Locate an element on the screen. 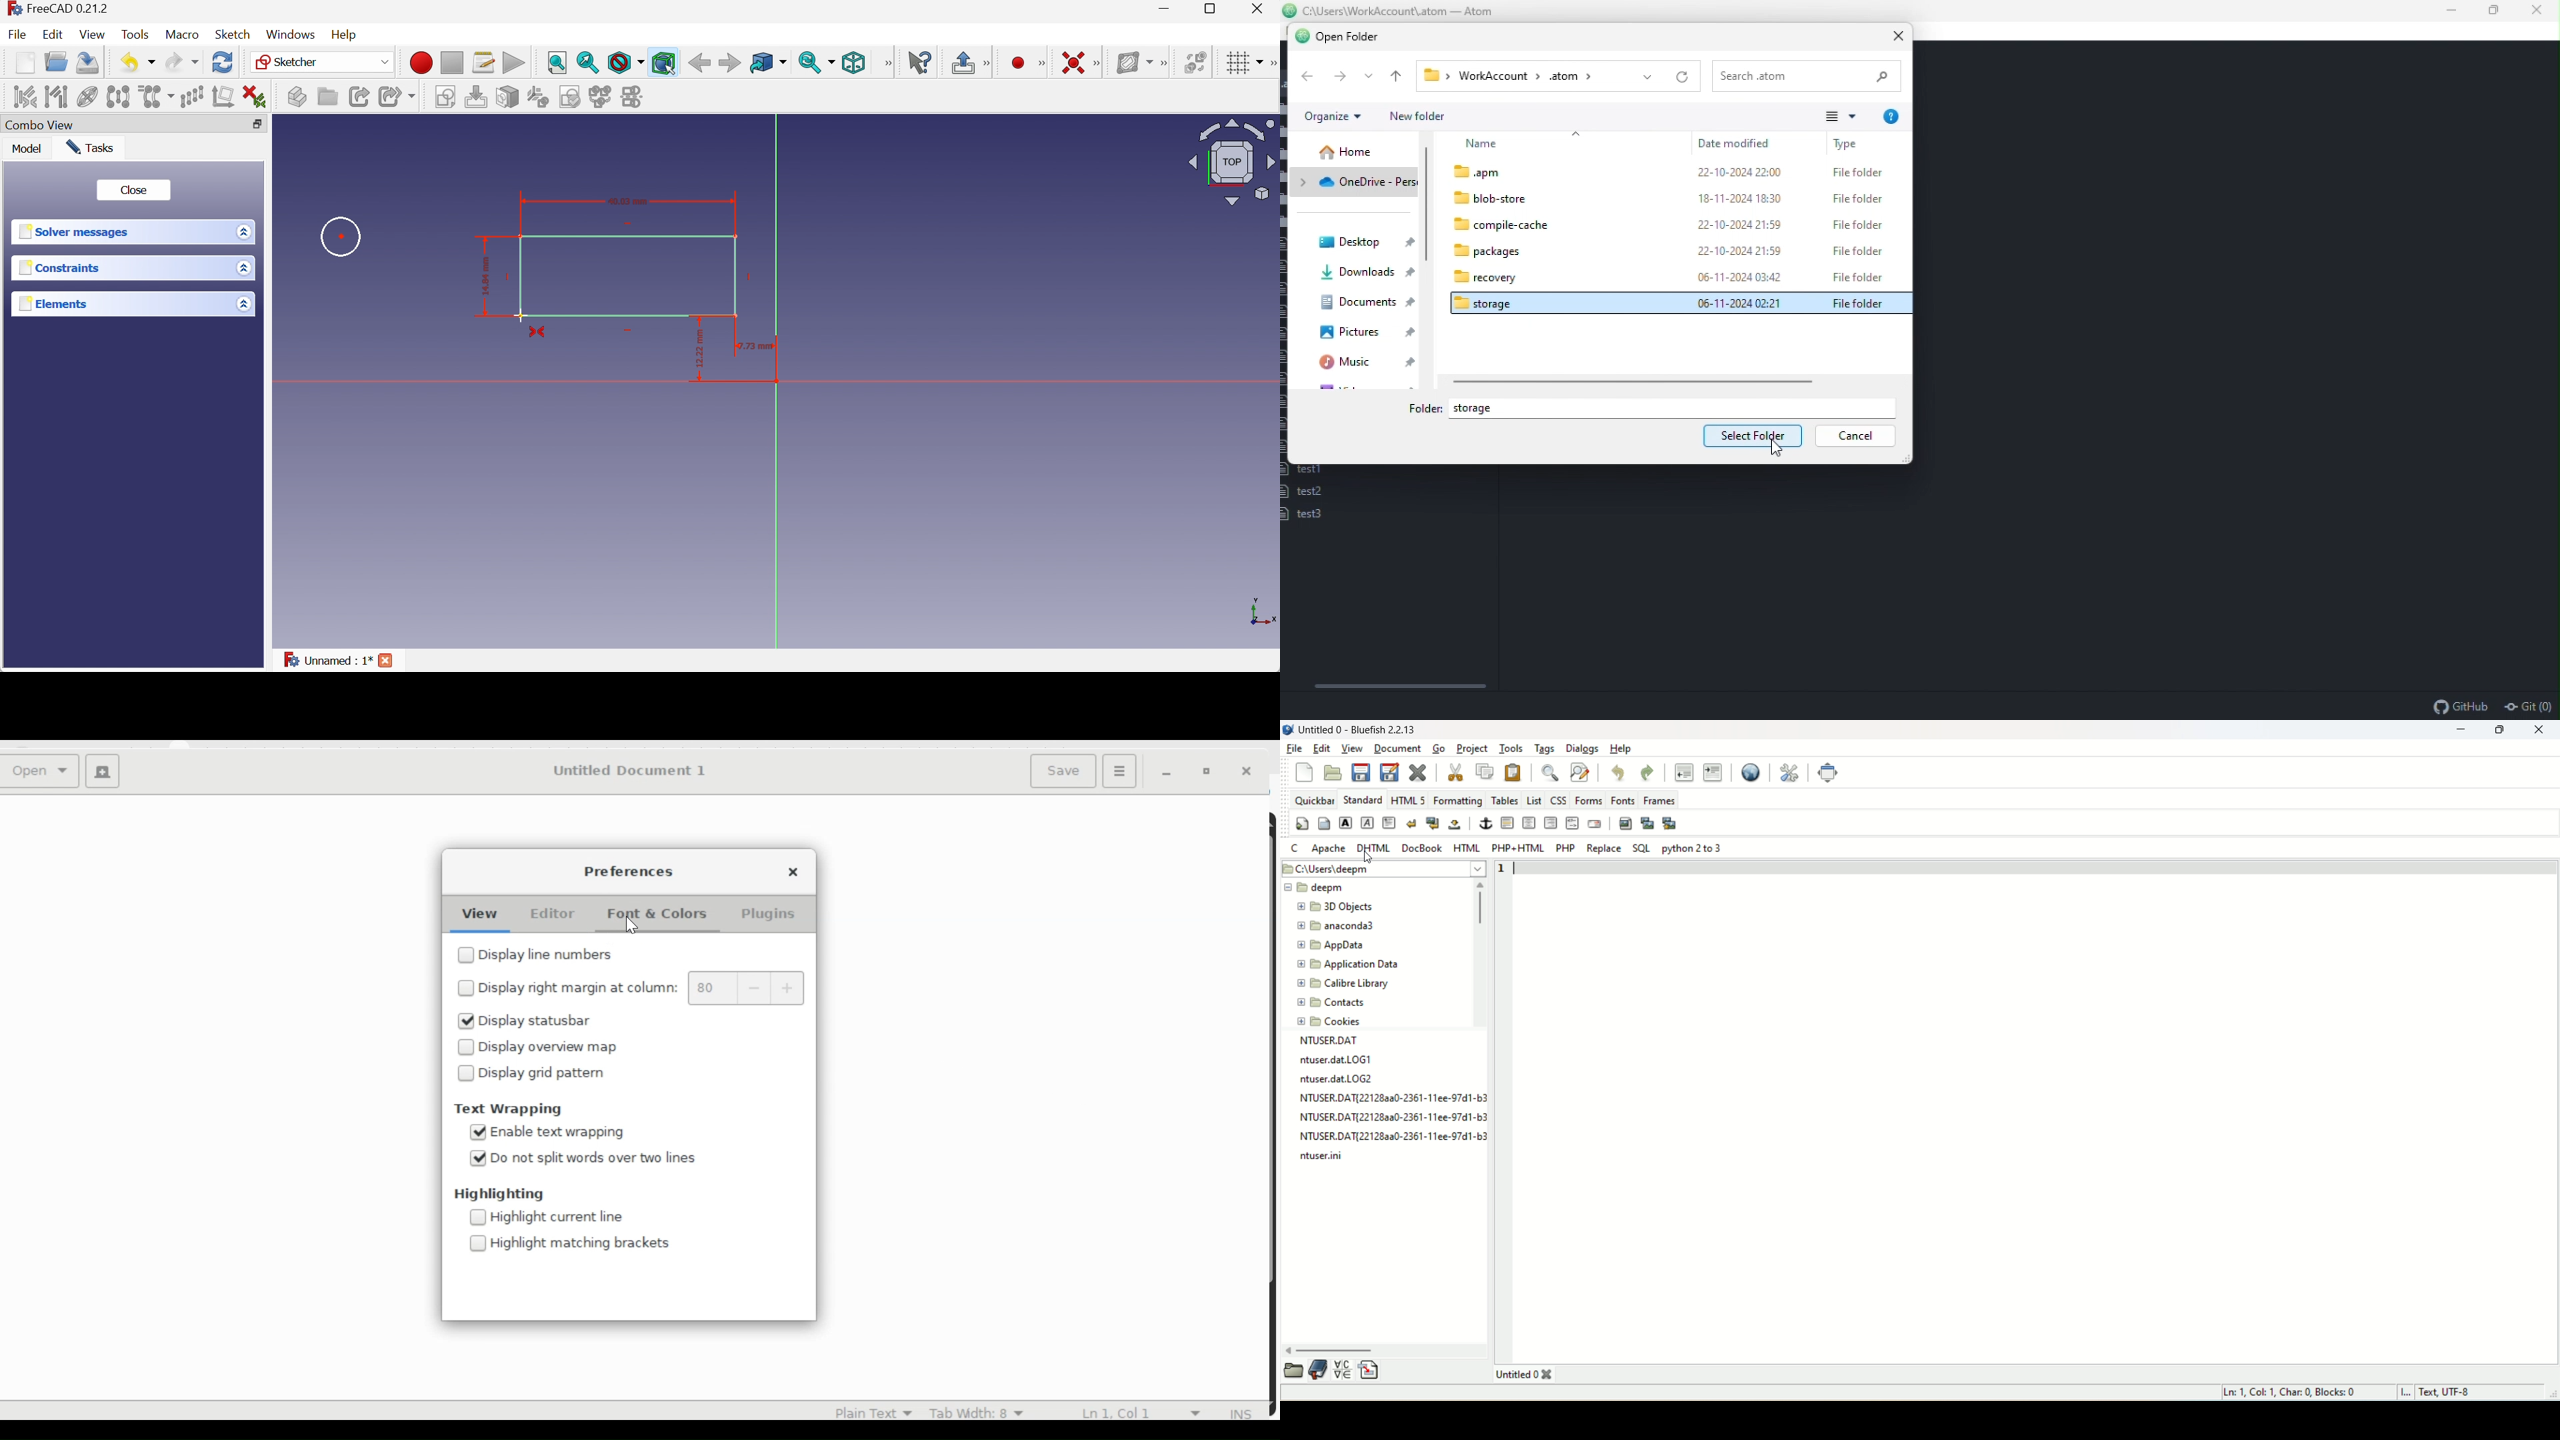 This screenshot has width=2576, height=1456. Reorient sketch... is located at coordinates (539, 97).